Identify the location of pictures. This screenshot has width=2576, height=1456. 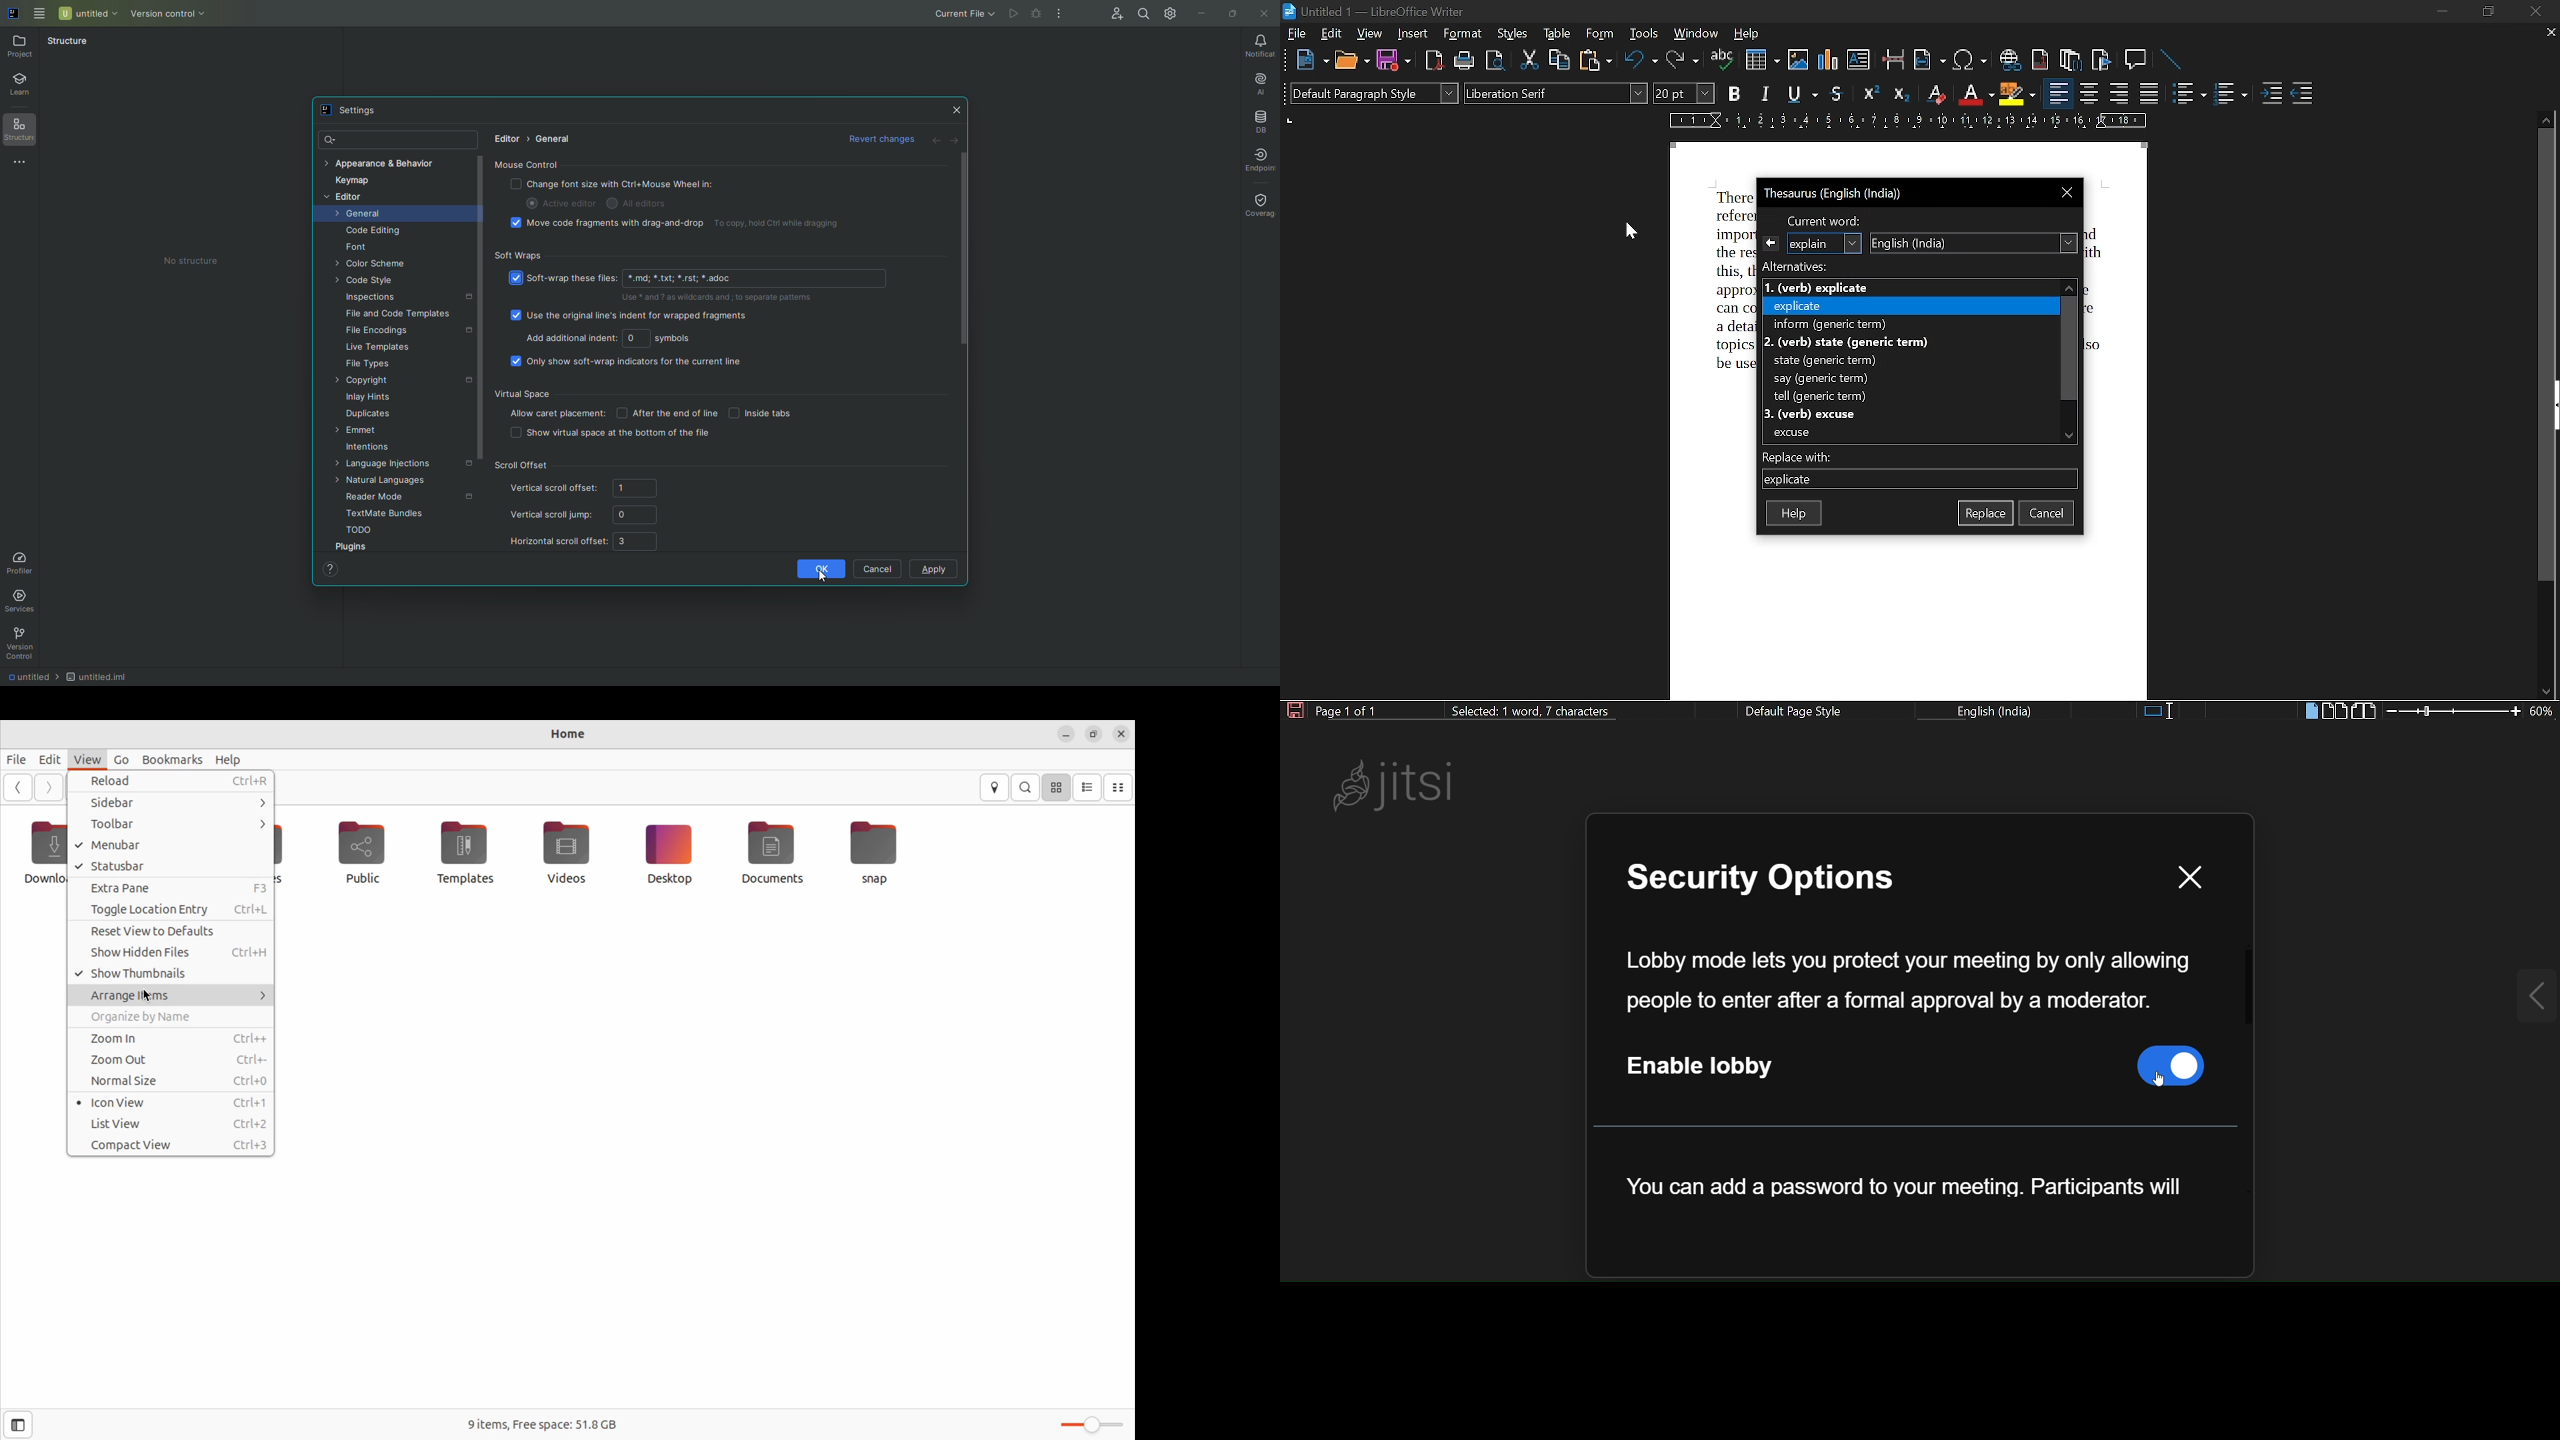
(293, 850).